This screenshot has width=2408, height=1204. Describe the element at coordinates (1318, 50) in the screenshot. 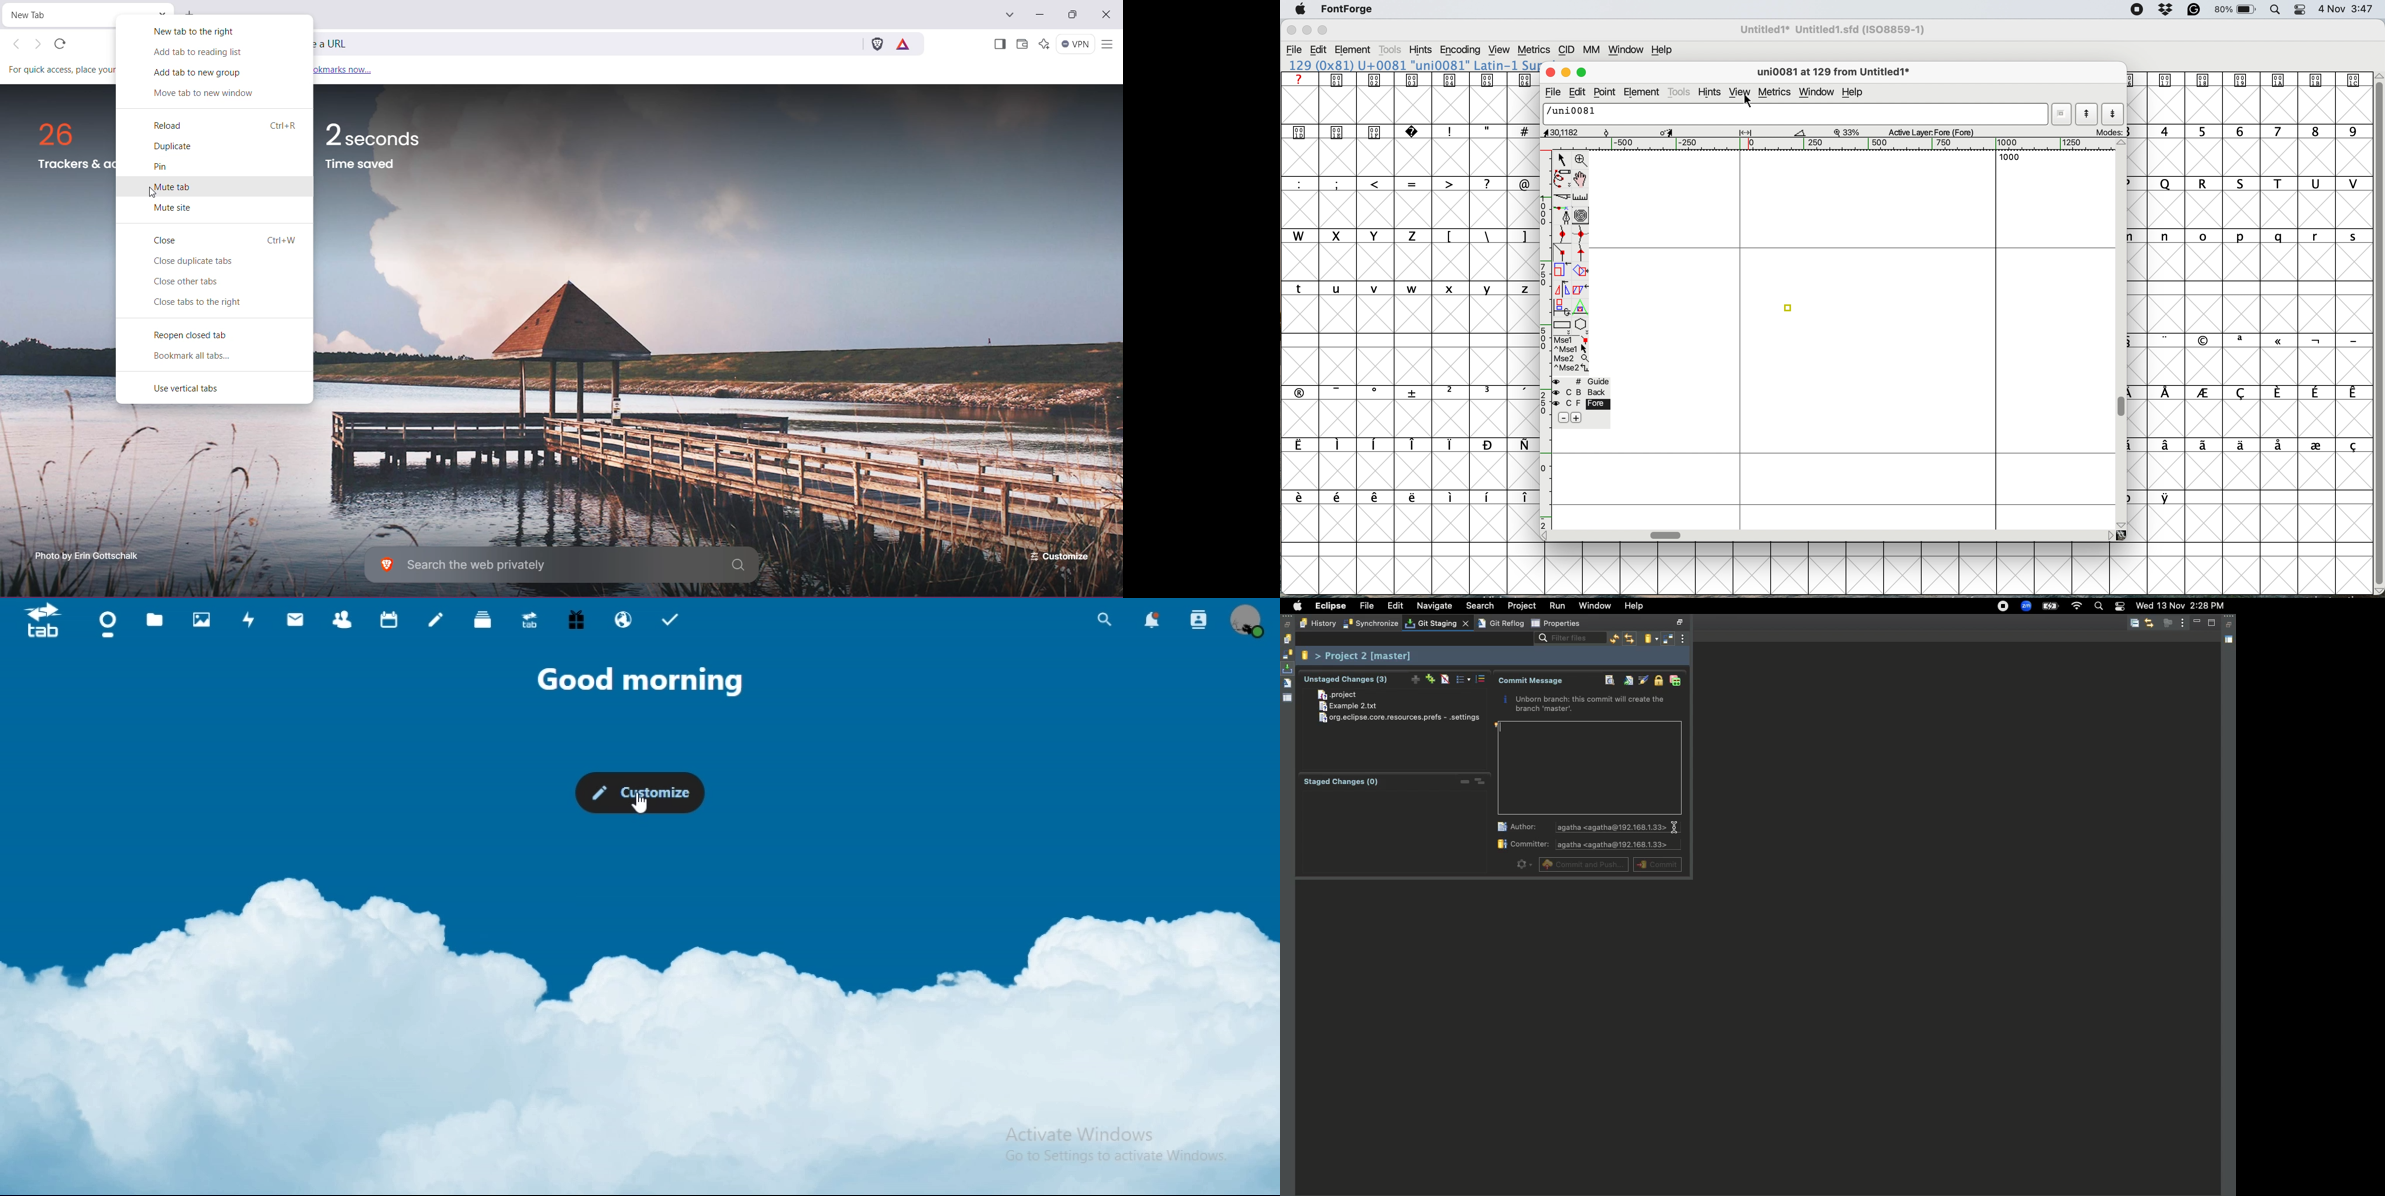

I see `Edit` at that location.